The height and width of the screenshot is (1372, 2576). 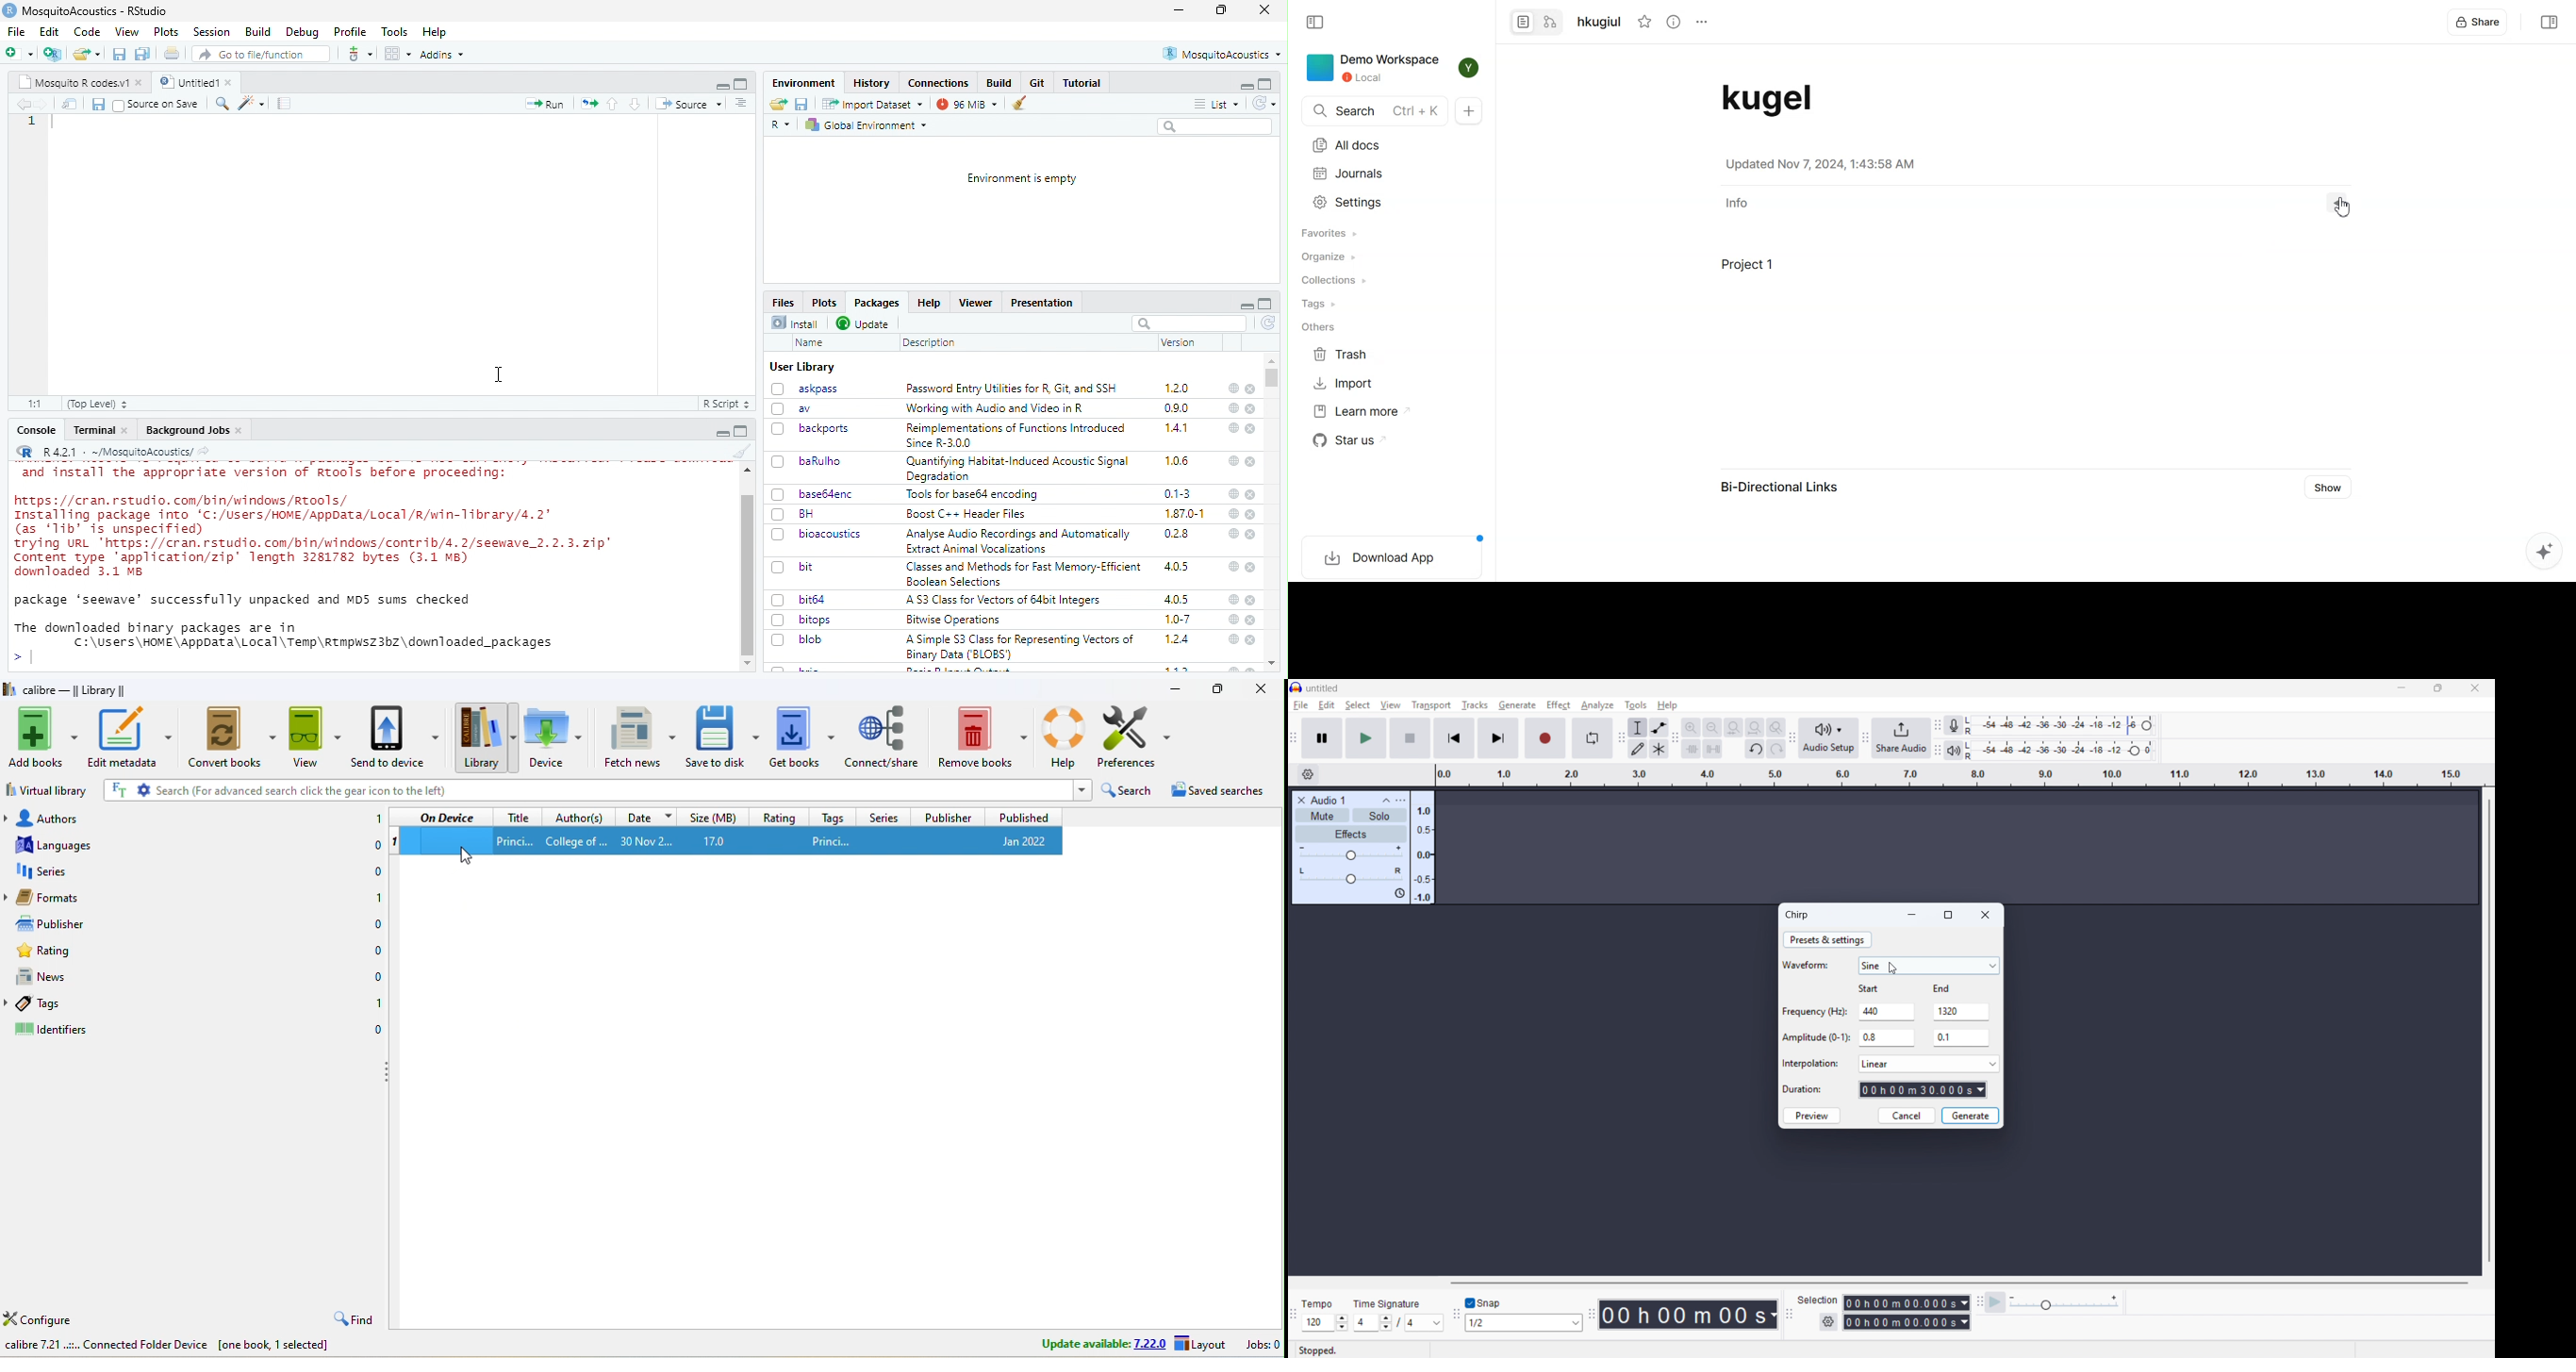 What do you see at coordinates (119, 106) in the screenshot?
I see `checkbox` at bounding box center [119, 106].